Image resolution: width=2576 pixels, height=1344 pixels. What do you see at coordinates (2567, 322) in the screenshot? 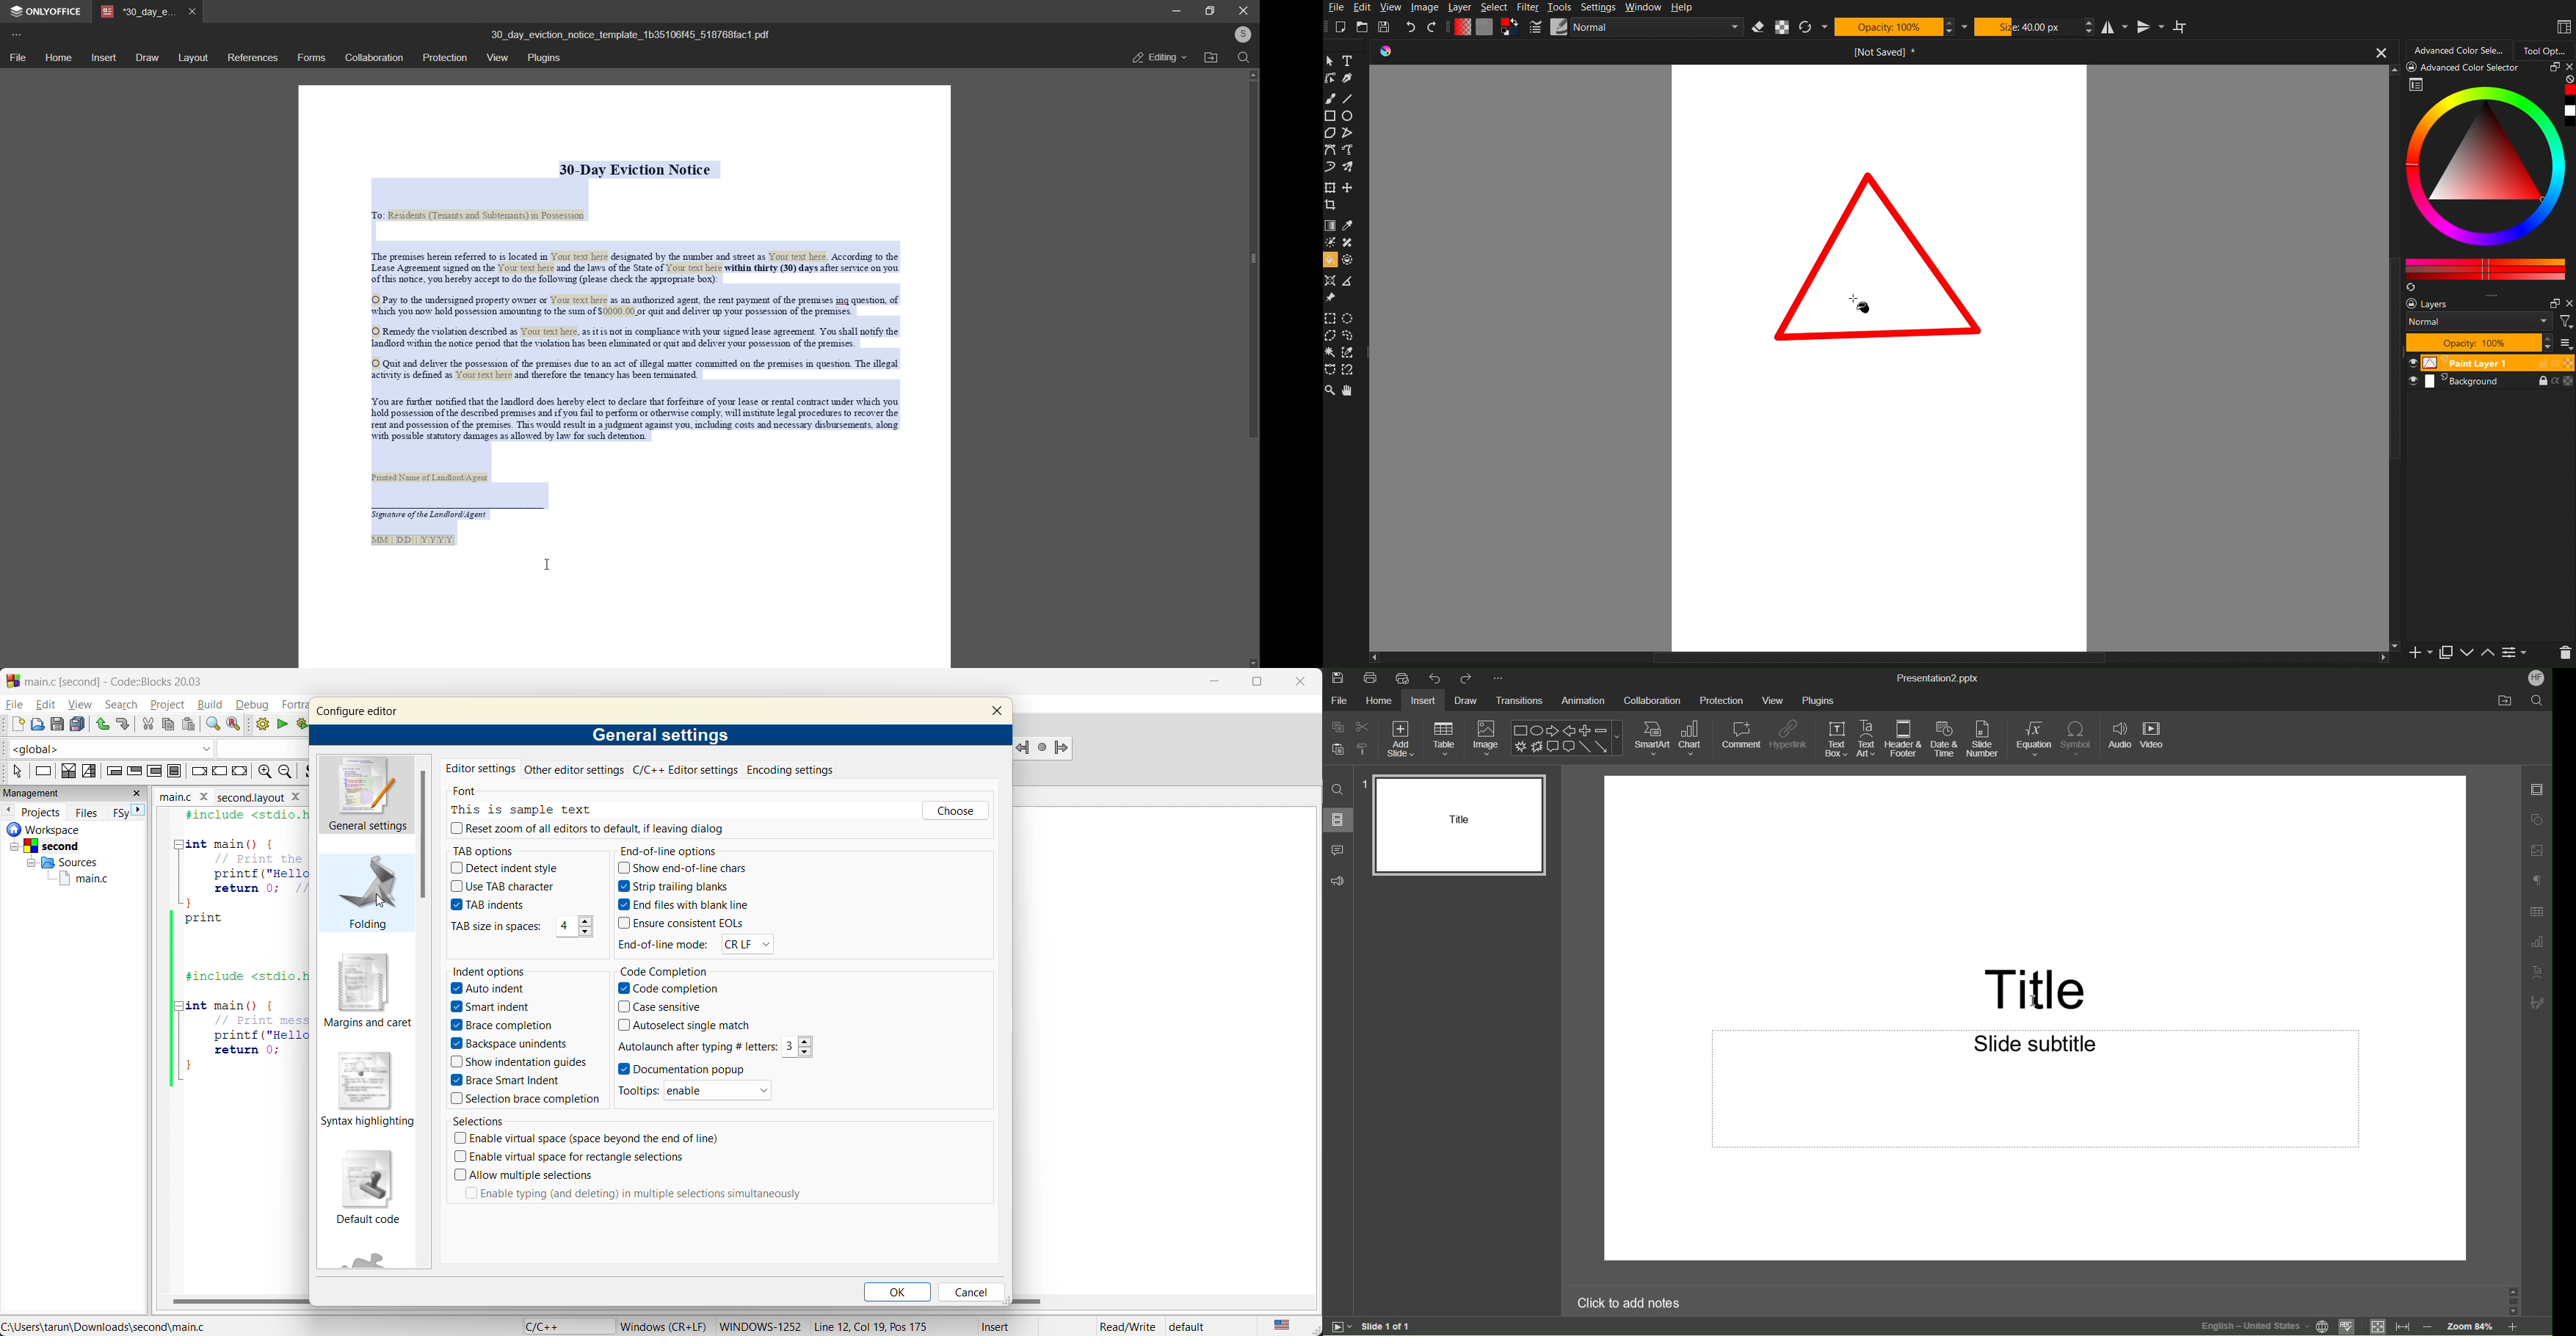
I see `filter` at bounding box center [2567, 322].